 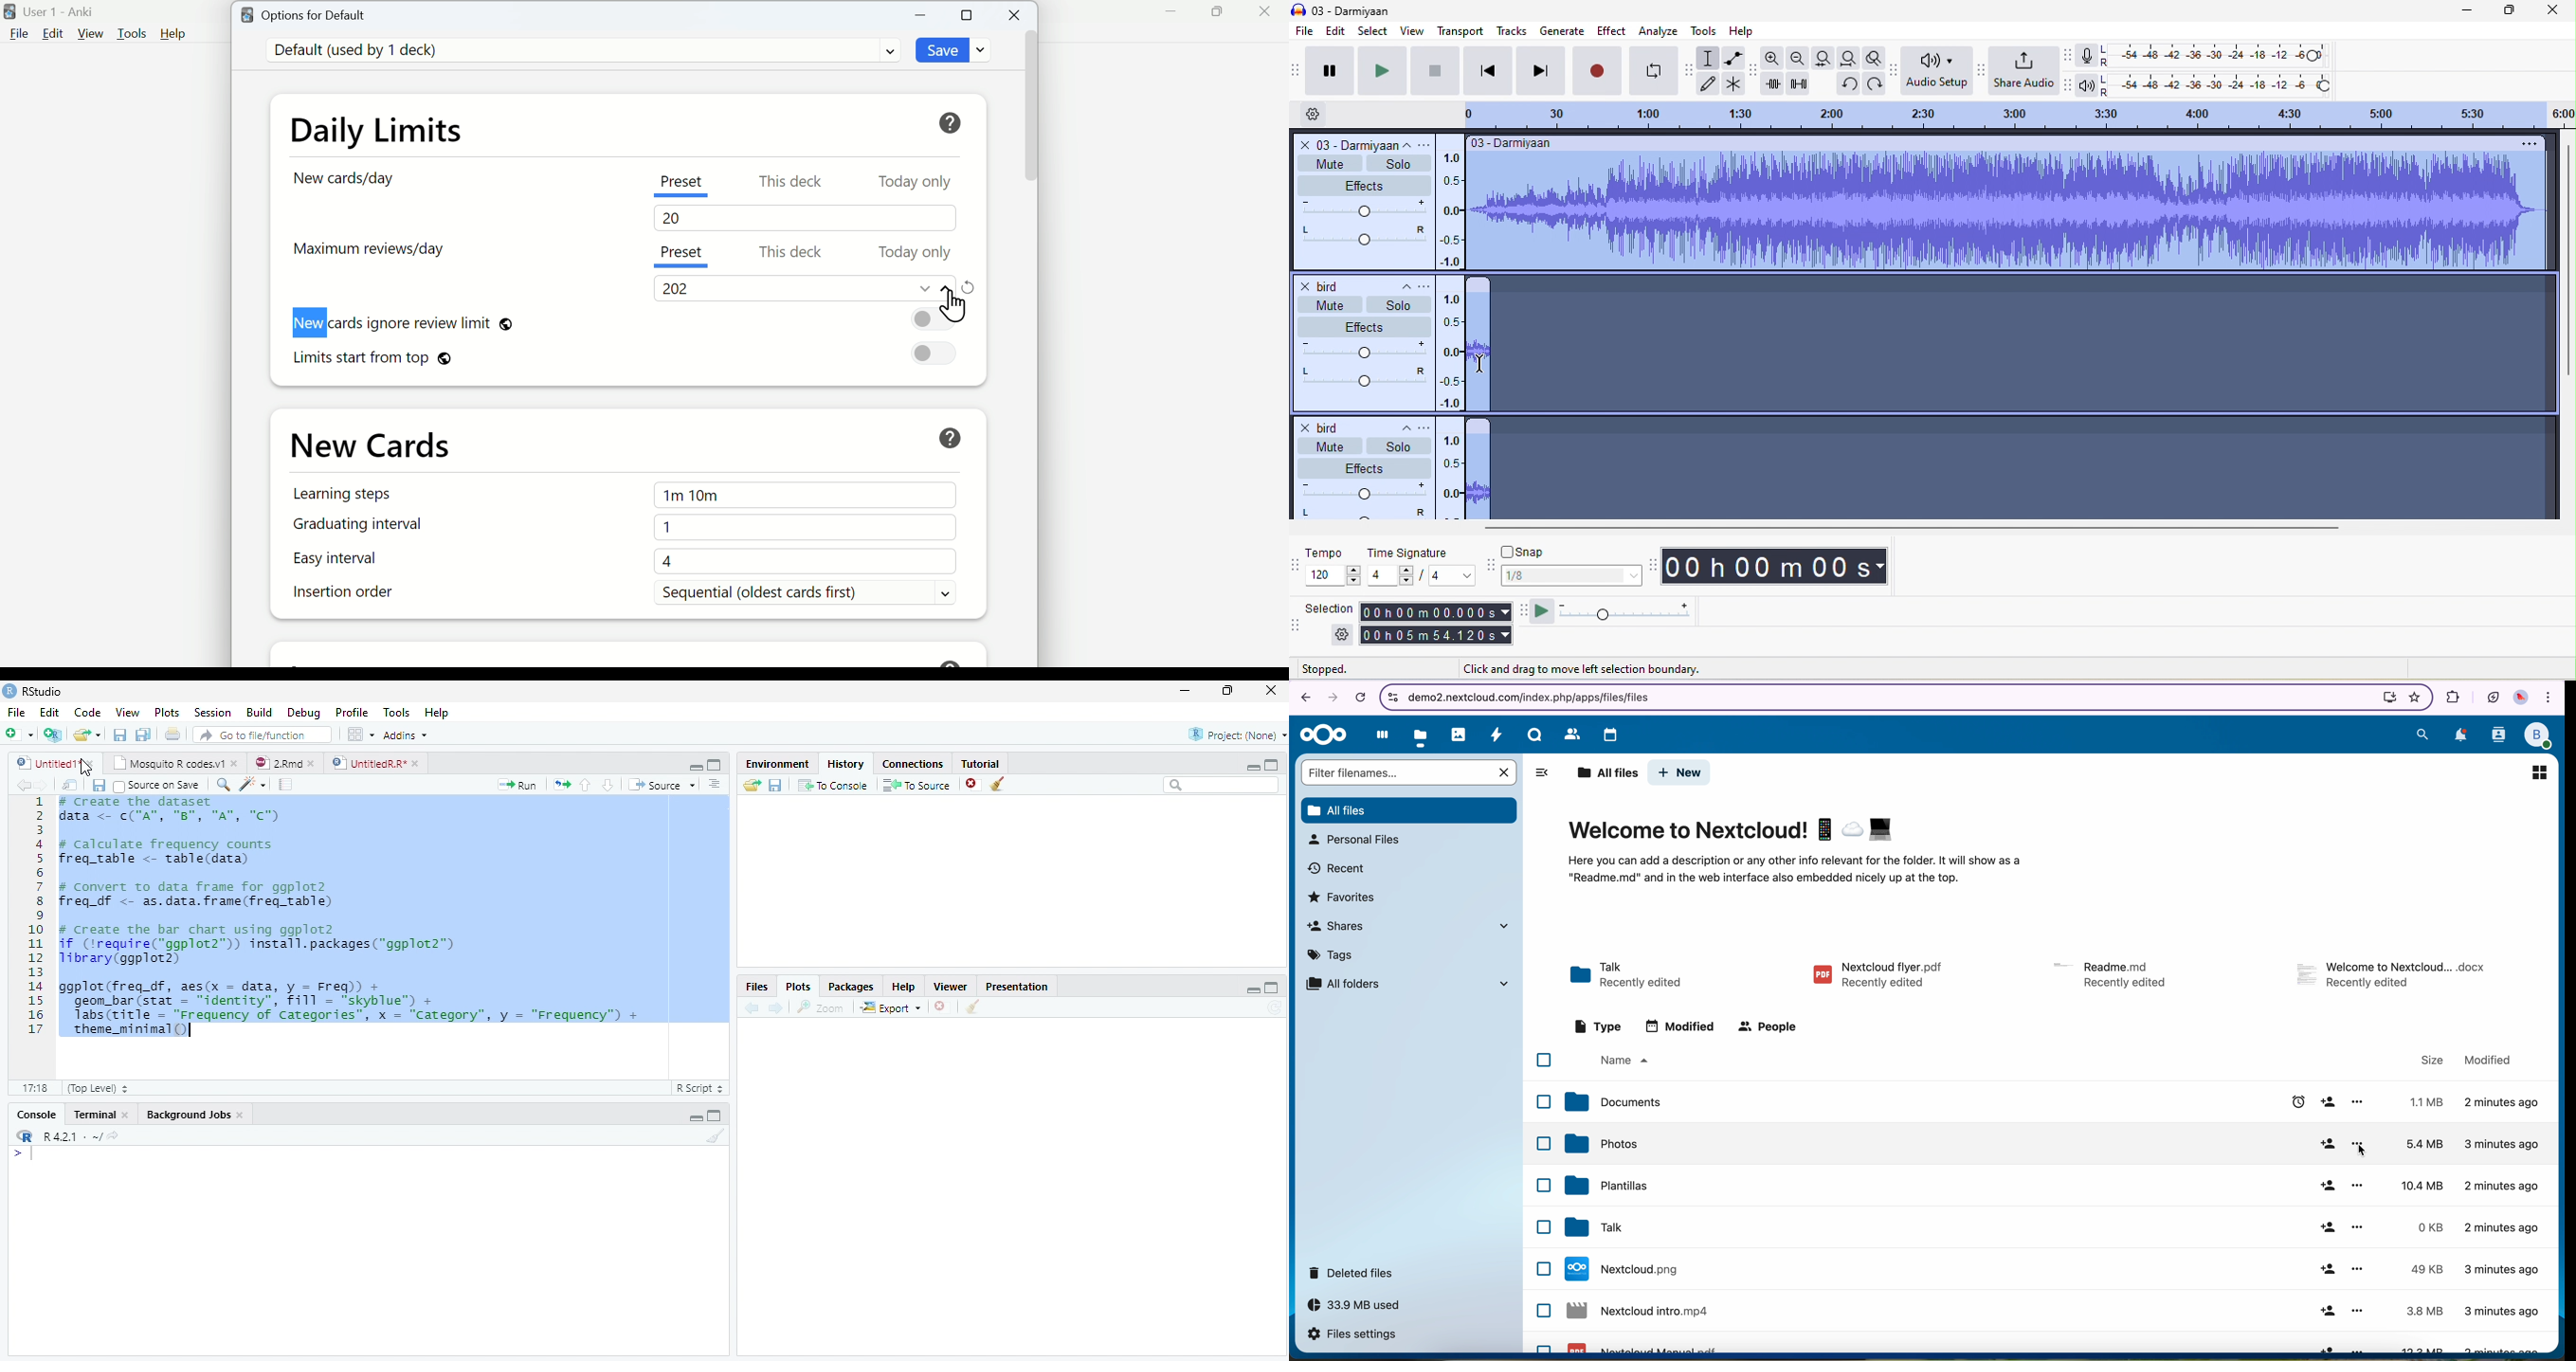 I want to click on Save, so click(x=99, y=785).